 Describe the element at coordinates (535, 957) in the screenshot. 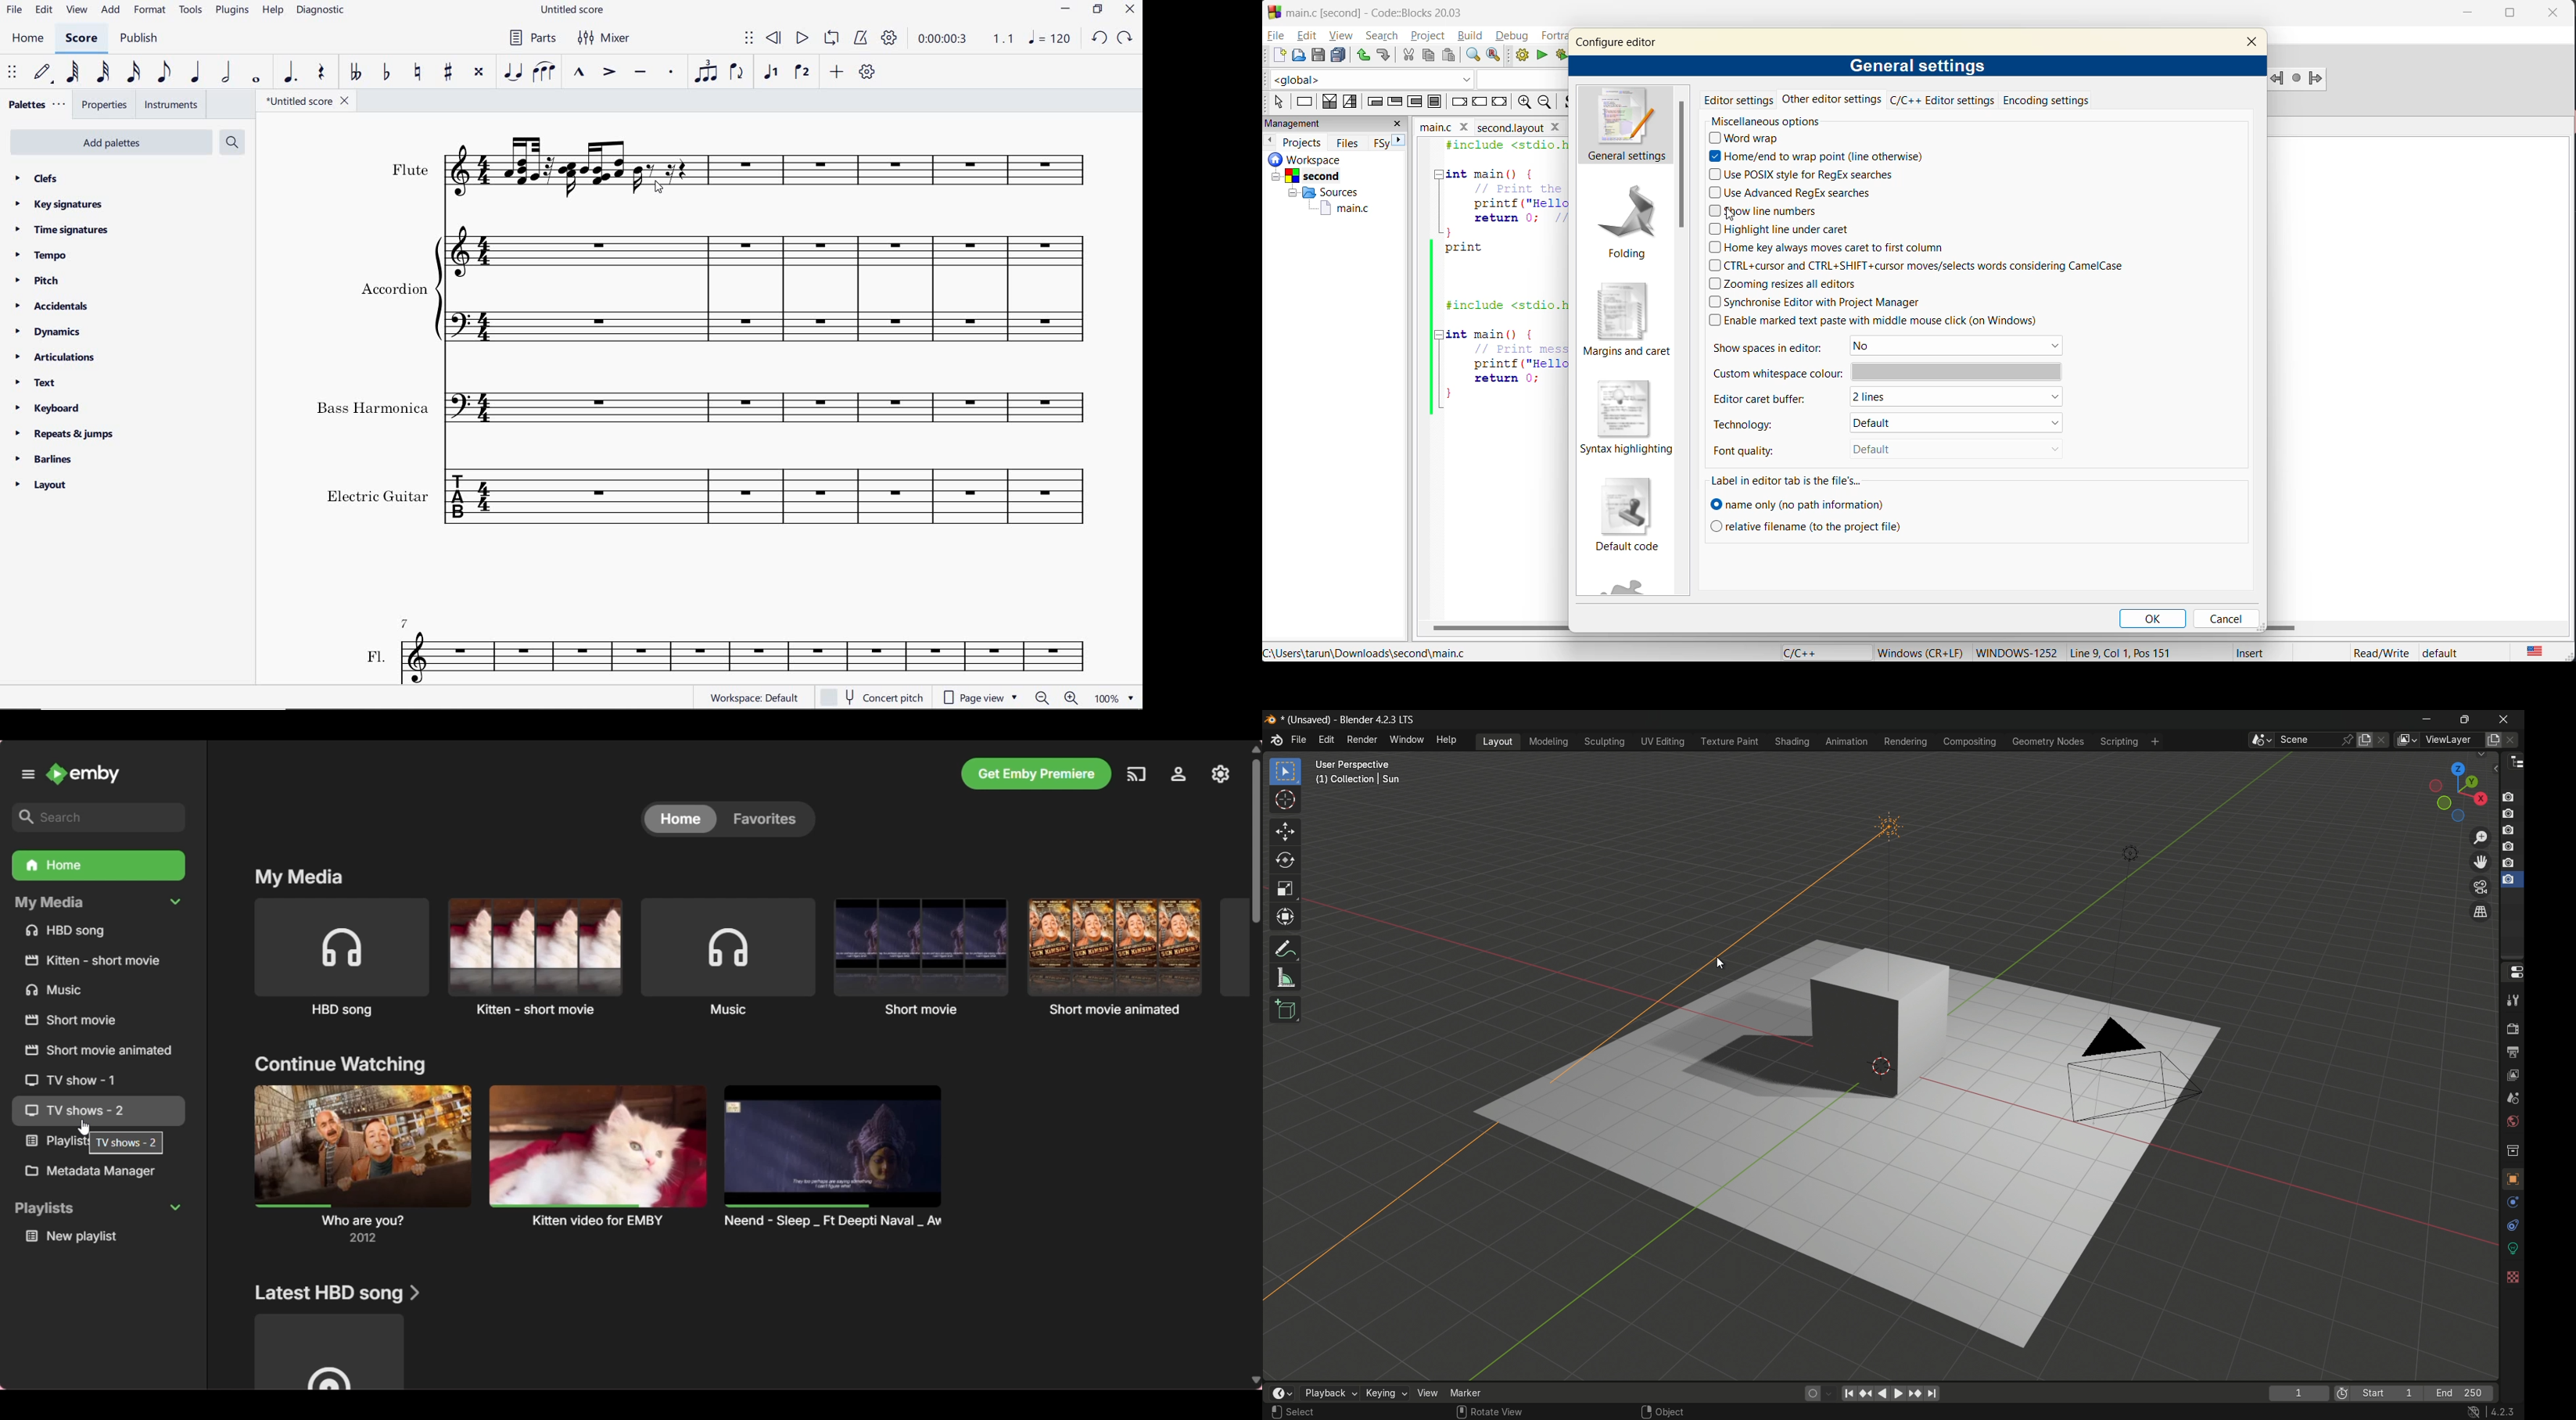

I see `Kitten short movie` at that location.